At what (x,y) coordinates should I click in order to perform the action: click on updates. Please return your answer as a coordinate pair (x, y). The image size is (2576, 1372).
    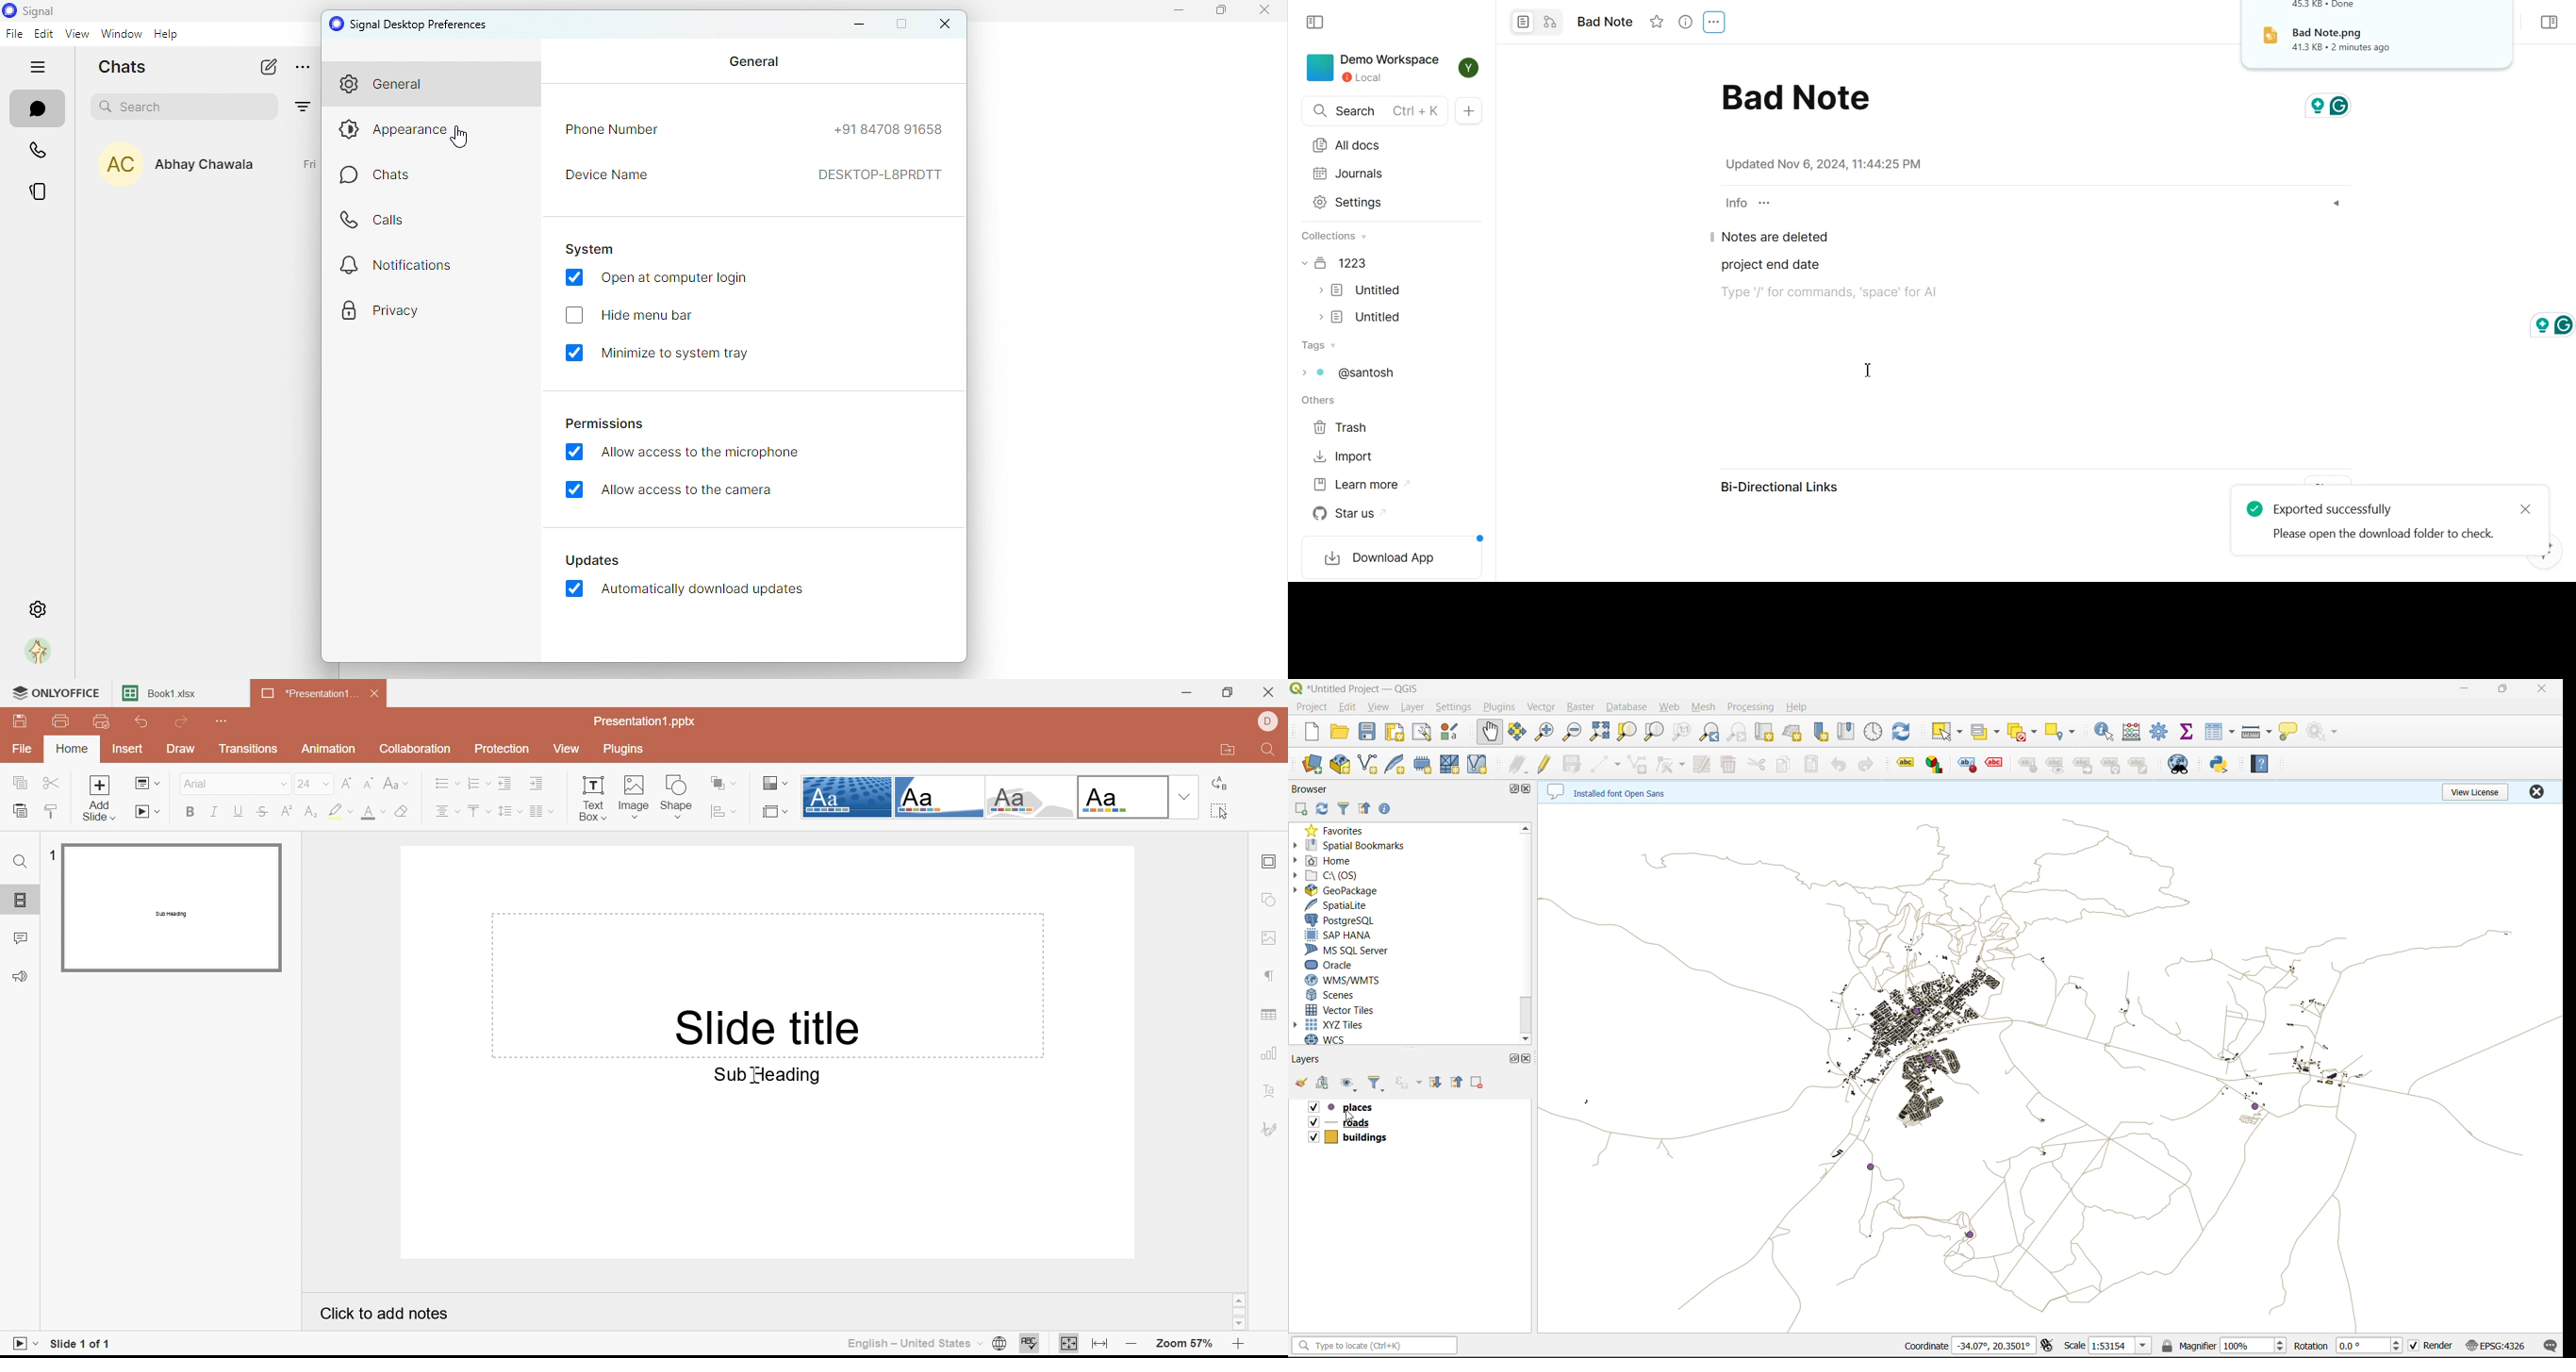
    Looking at the image, I should click on (585, 561).